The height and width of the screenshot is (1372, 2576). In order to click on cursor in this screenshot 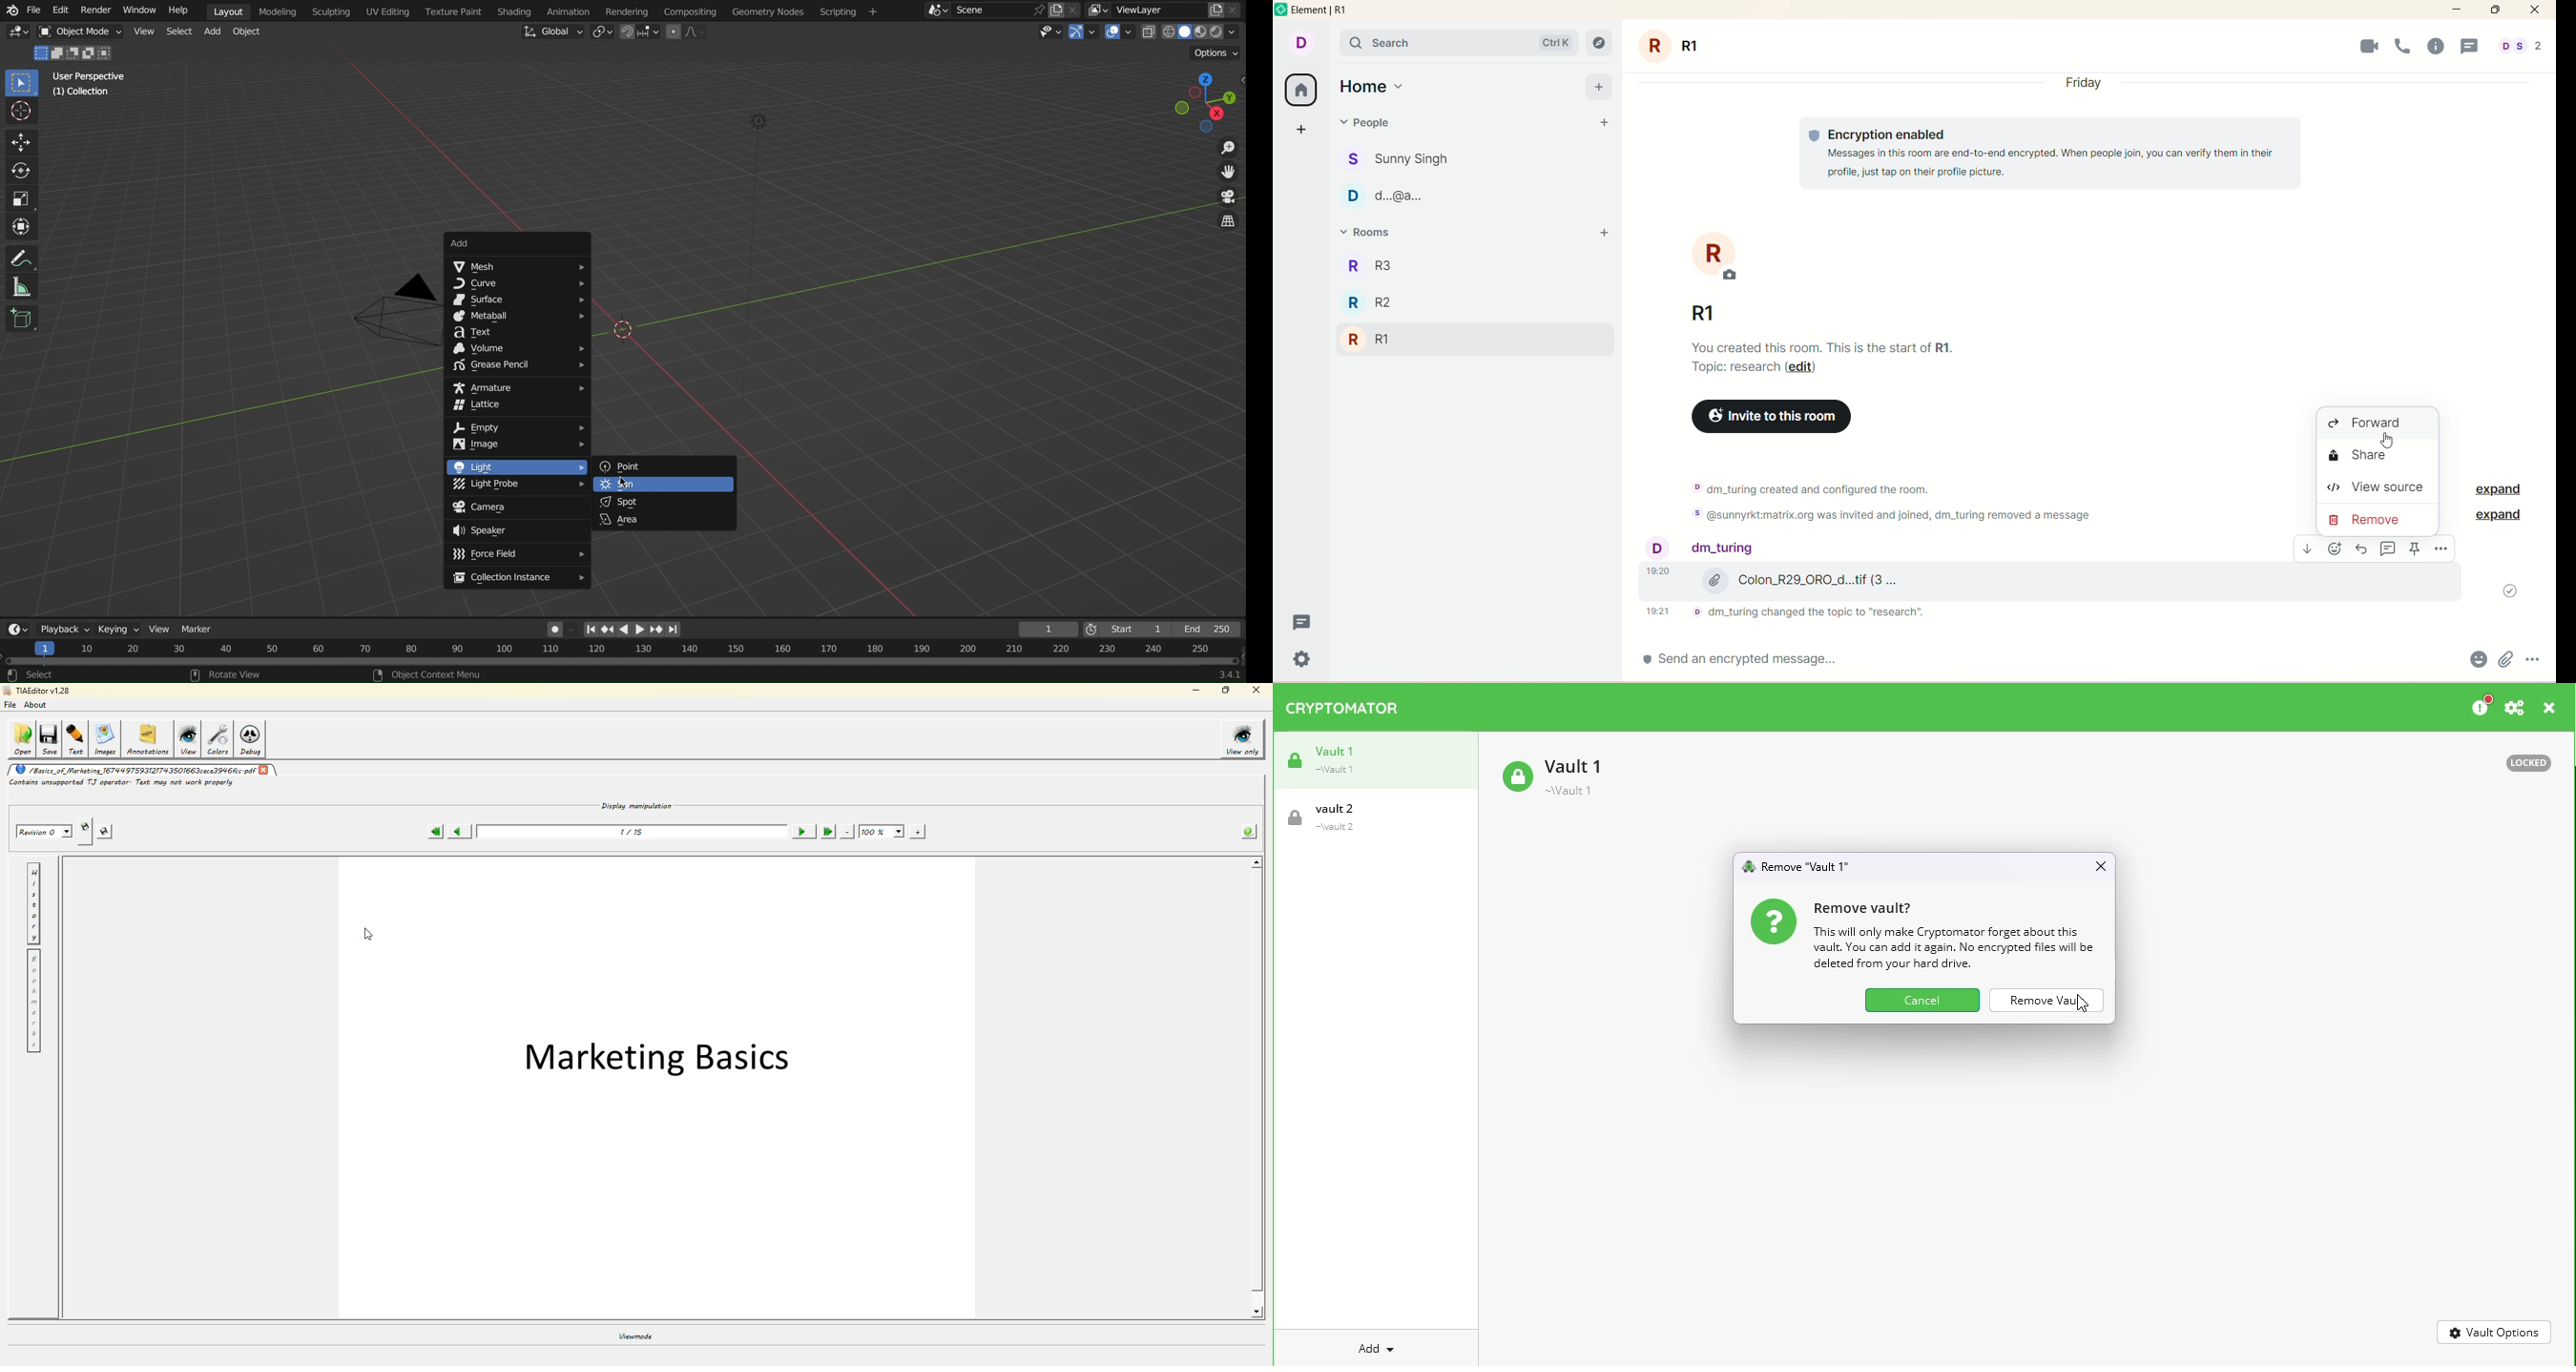, I will do `click(2388, 442)`.